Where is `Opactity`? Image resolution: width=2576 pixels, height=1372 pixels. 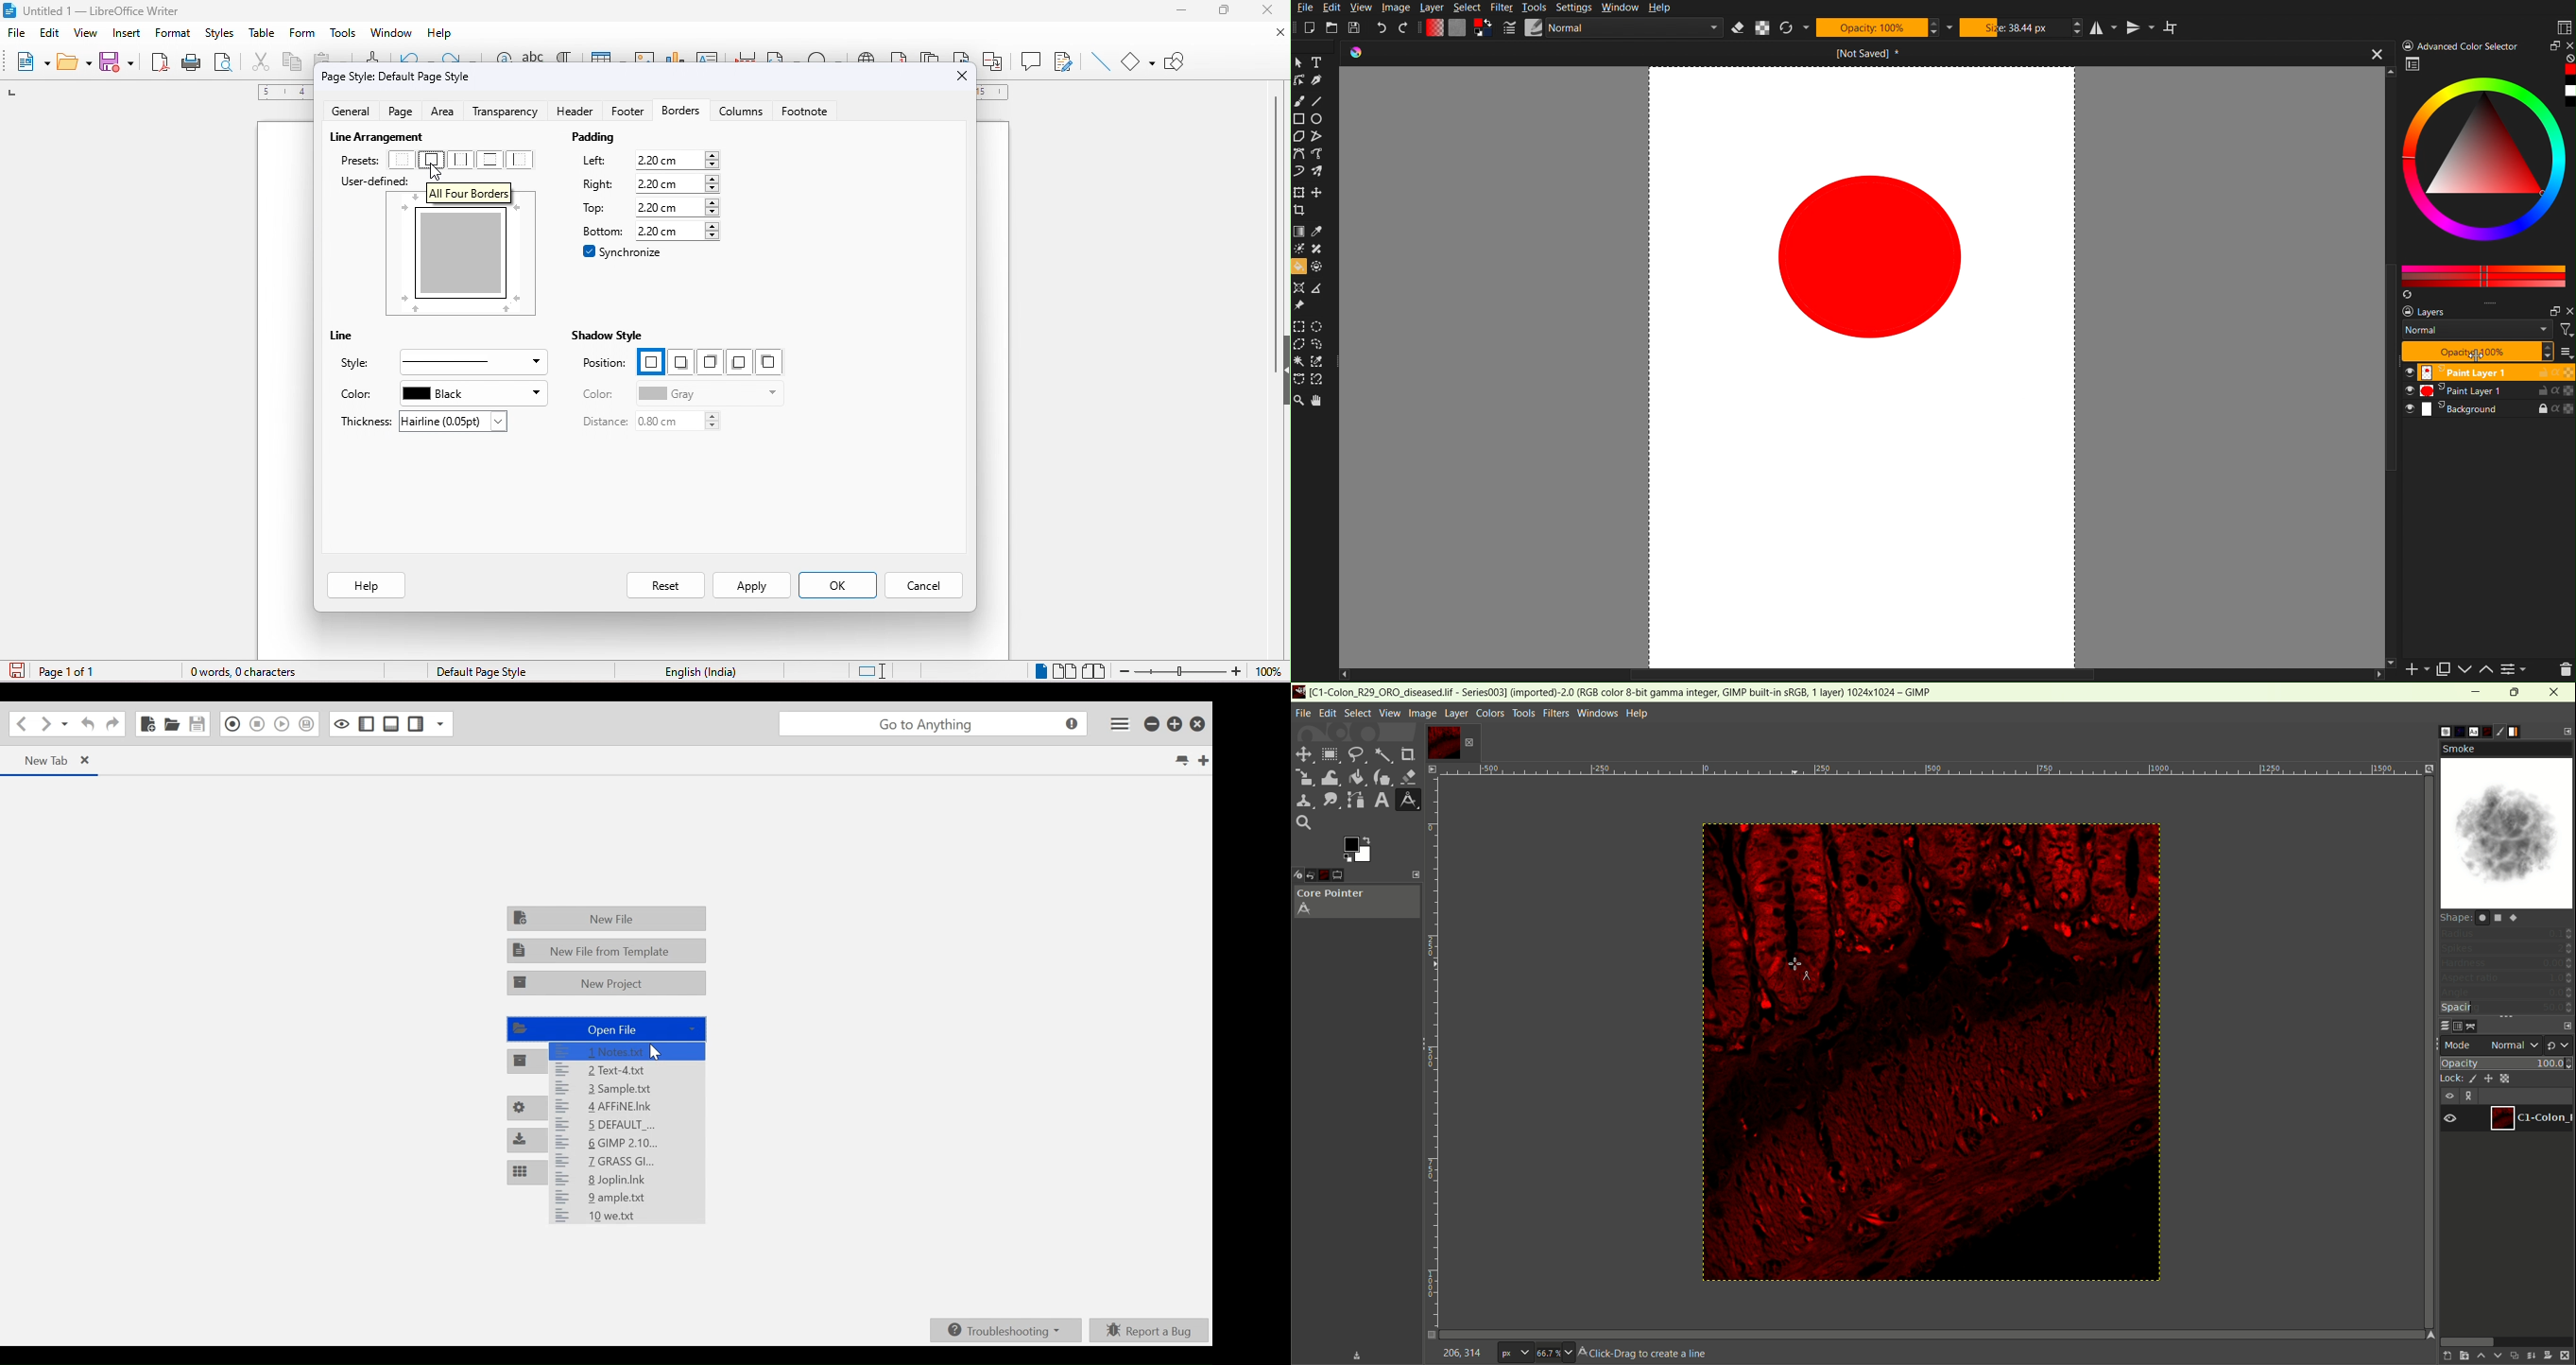 Opactity is located at coordinates (1885, 27).